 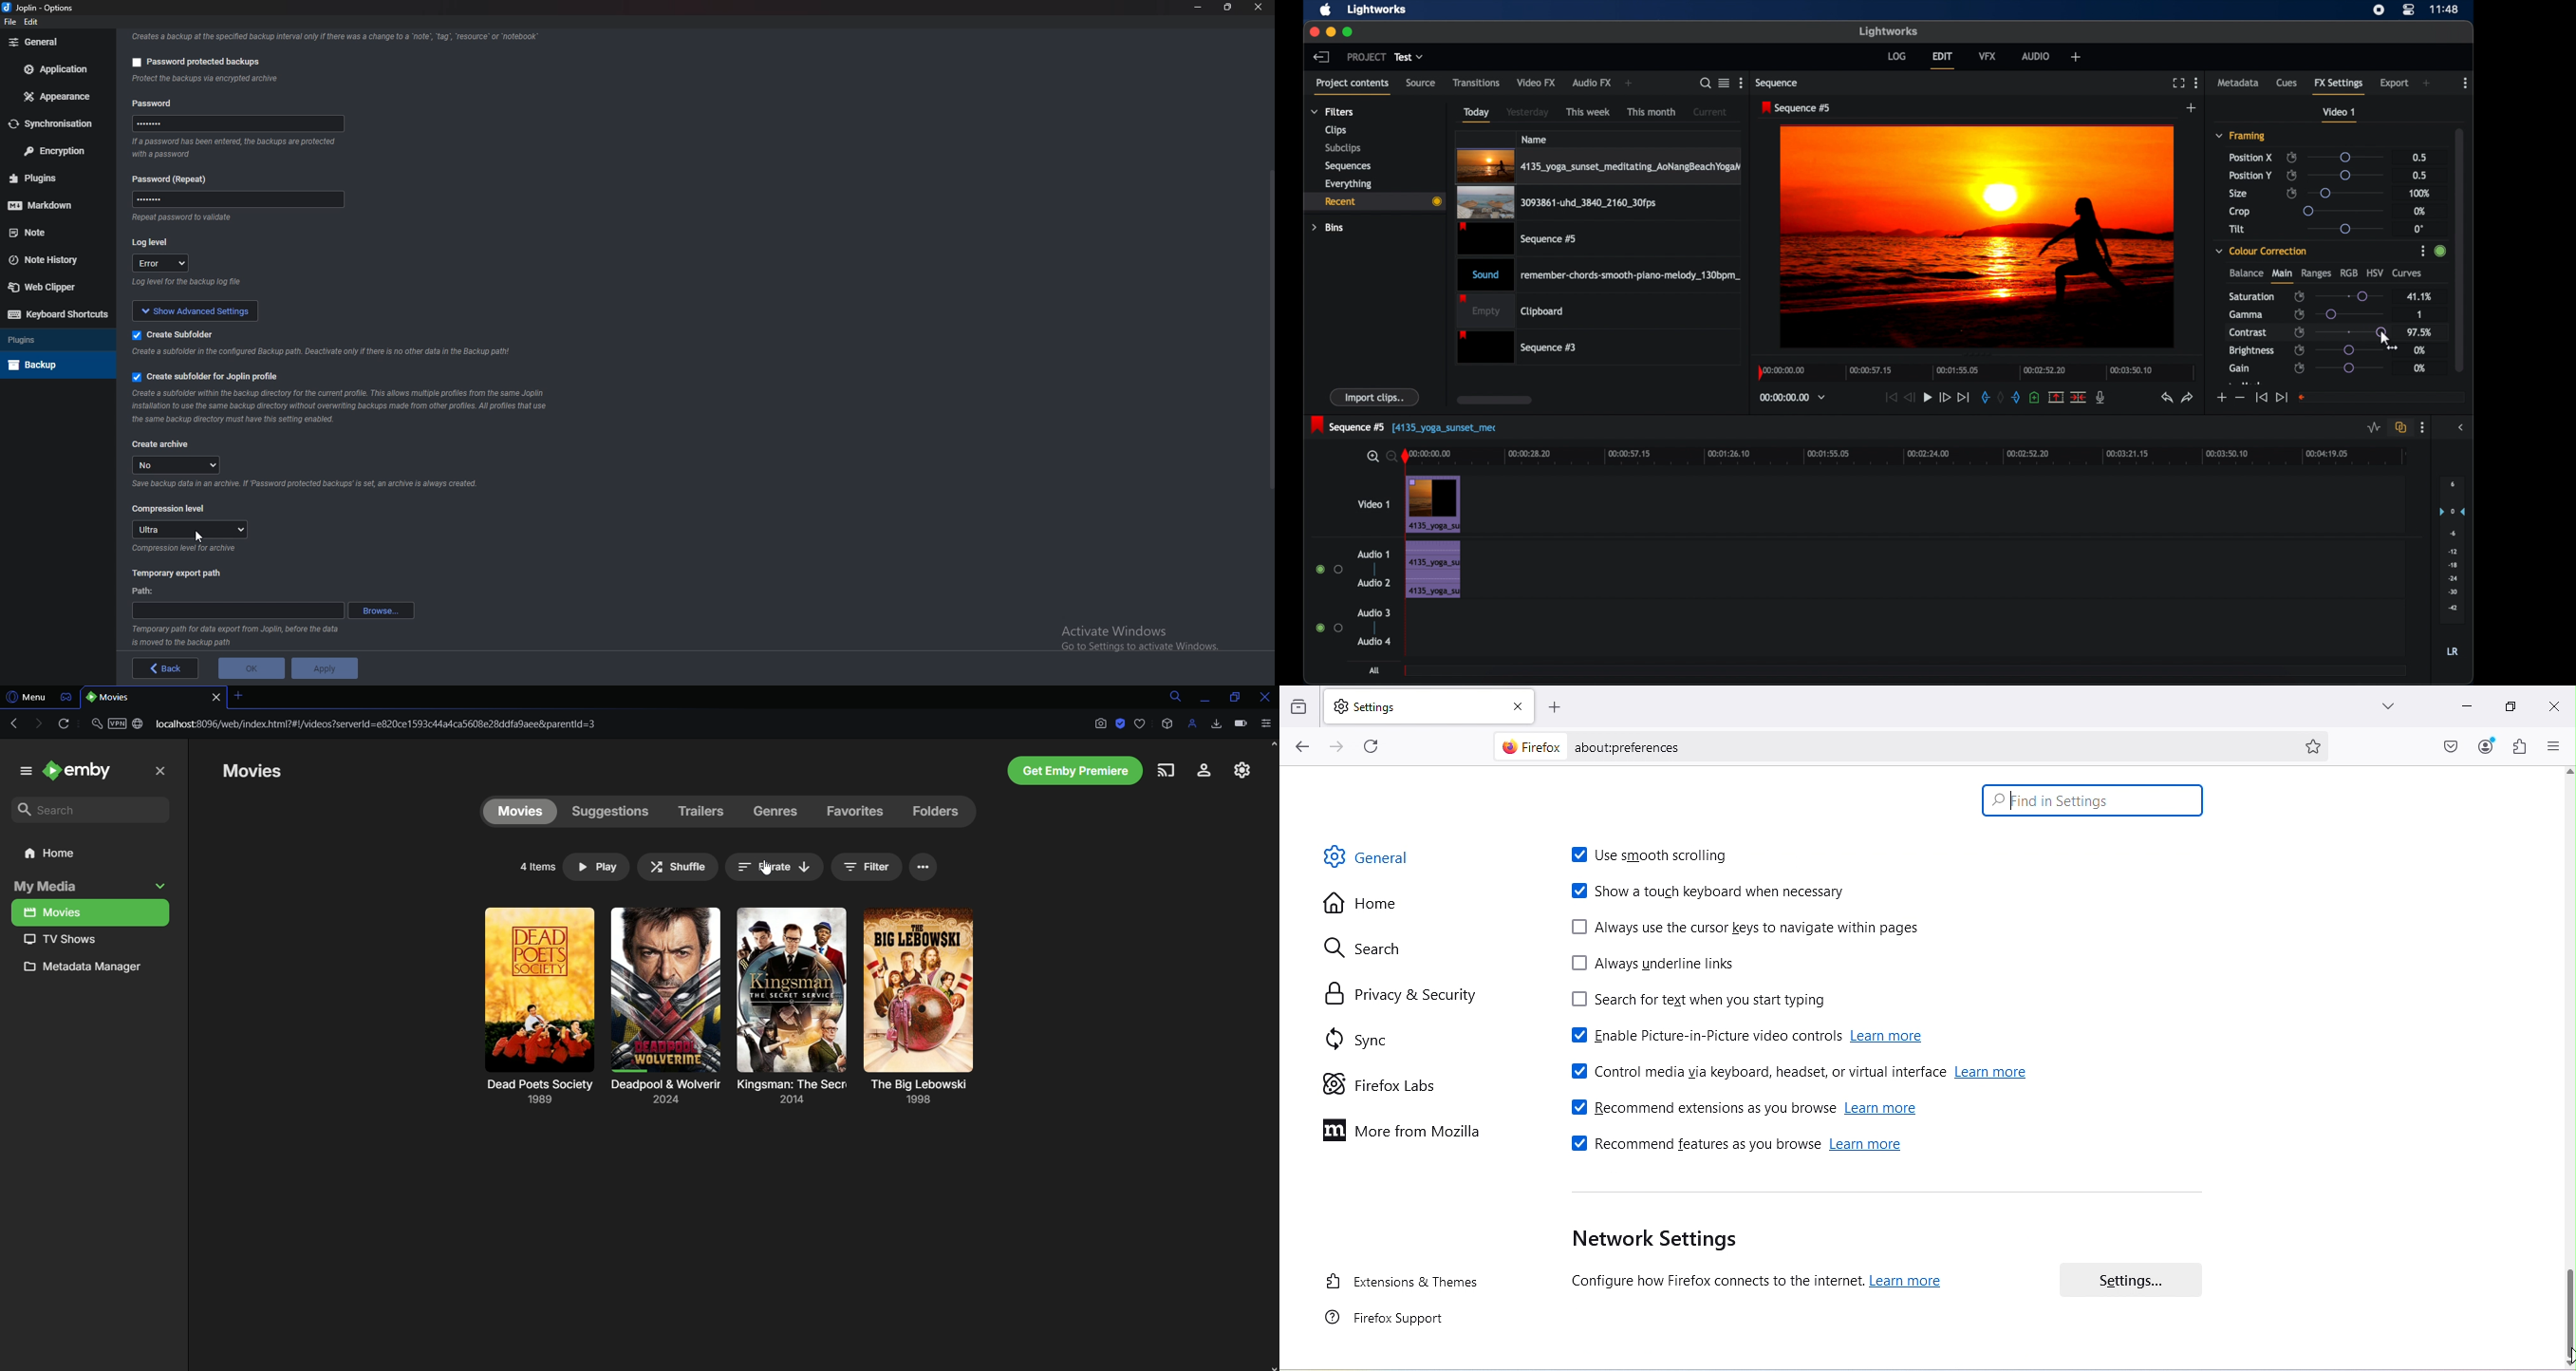 I want to click on Bookmark, so click(x=1140, y=723).